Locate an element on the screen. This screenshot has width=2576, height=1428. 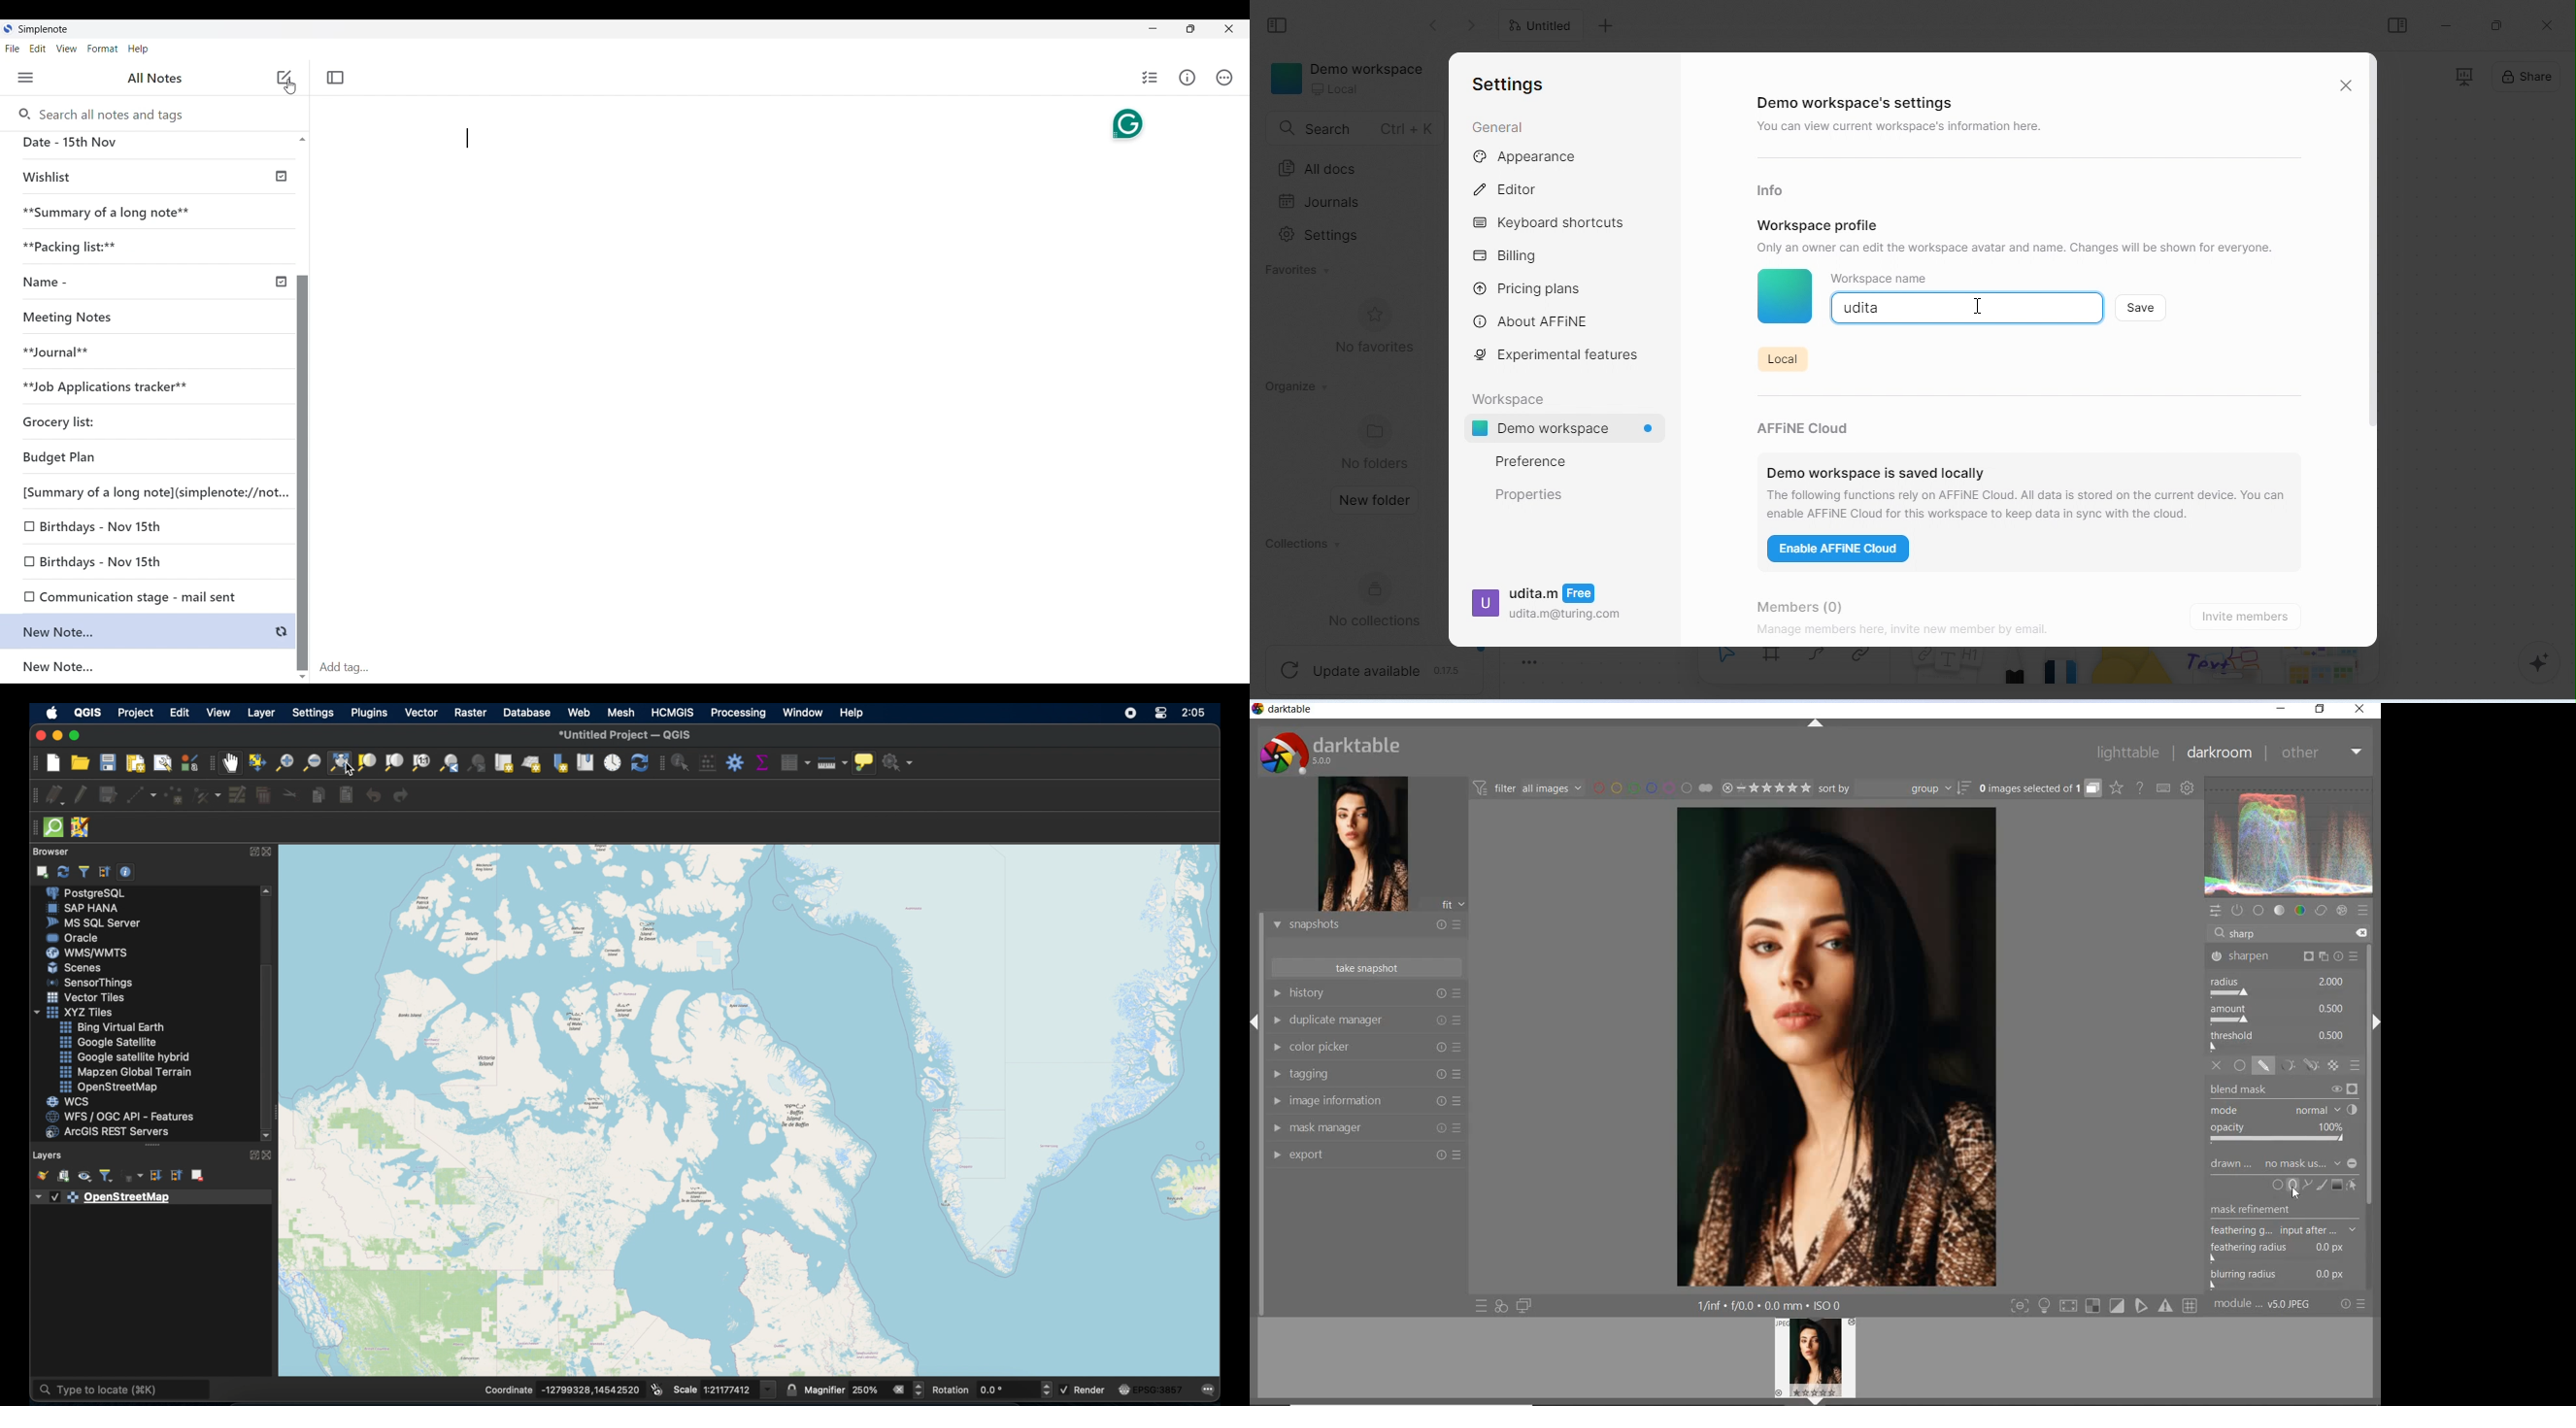
base is located at coordinates (2259, 909).